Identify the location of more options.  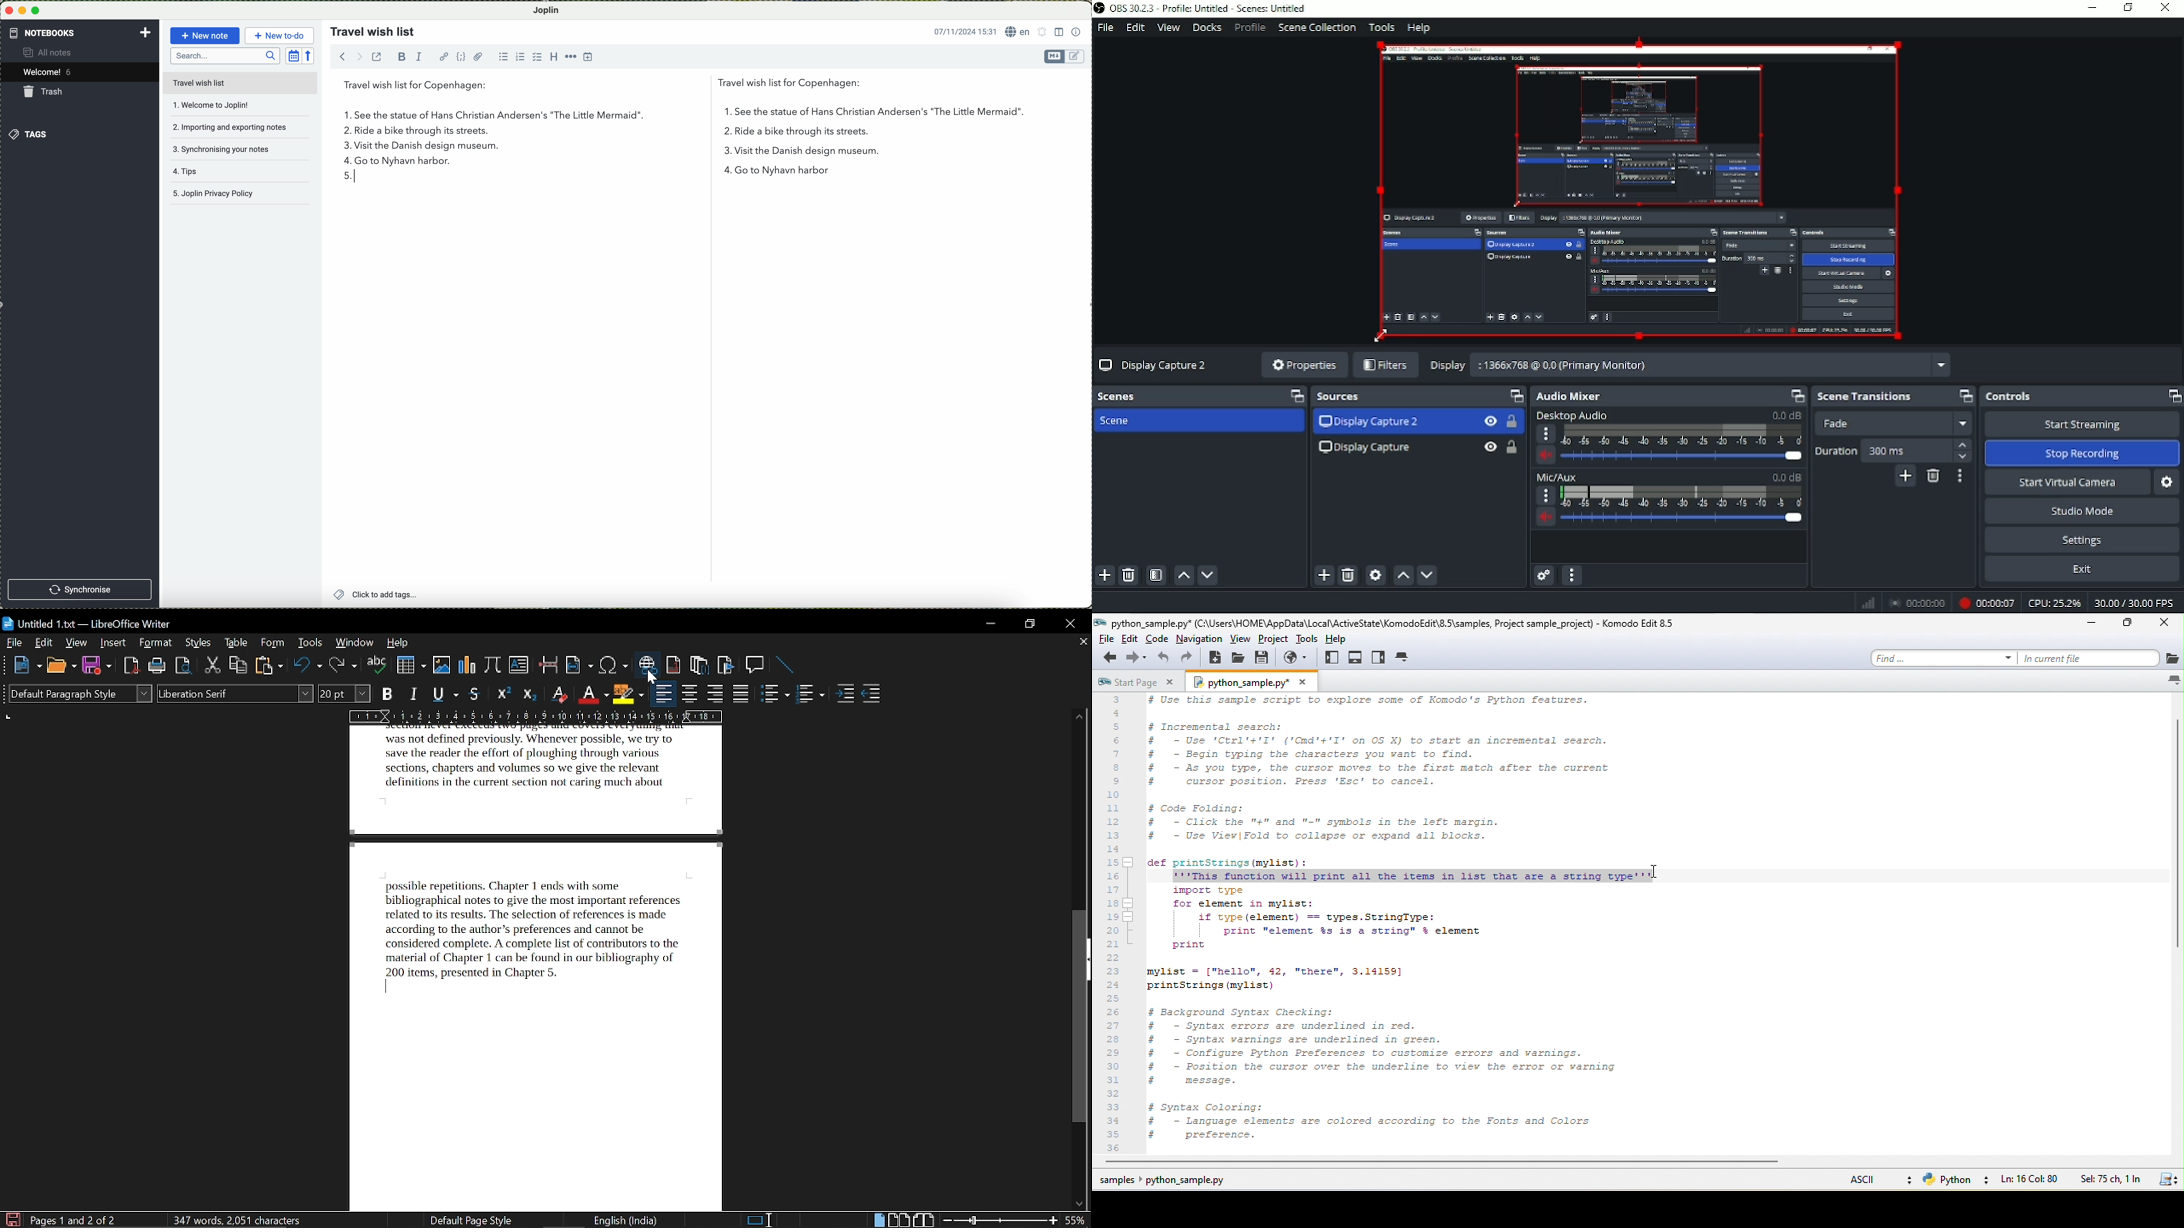
(1546, 434).